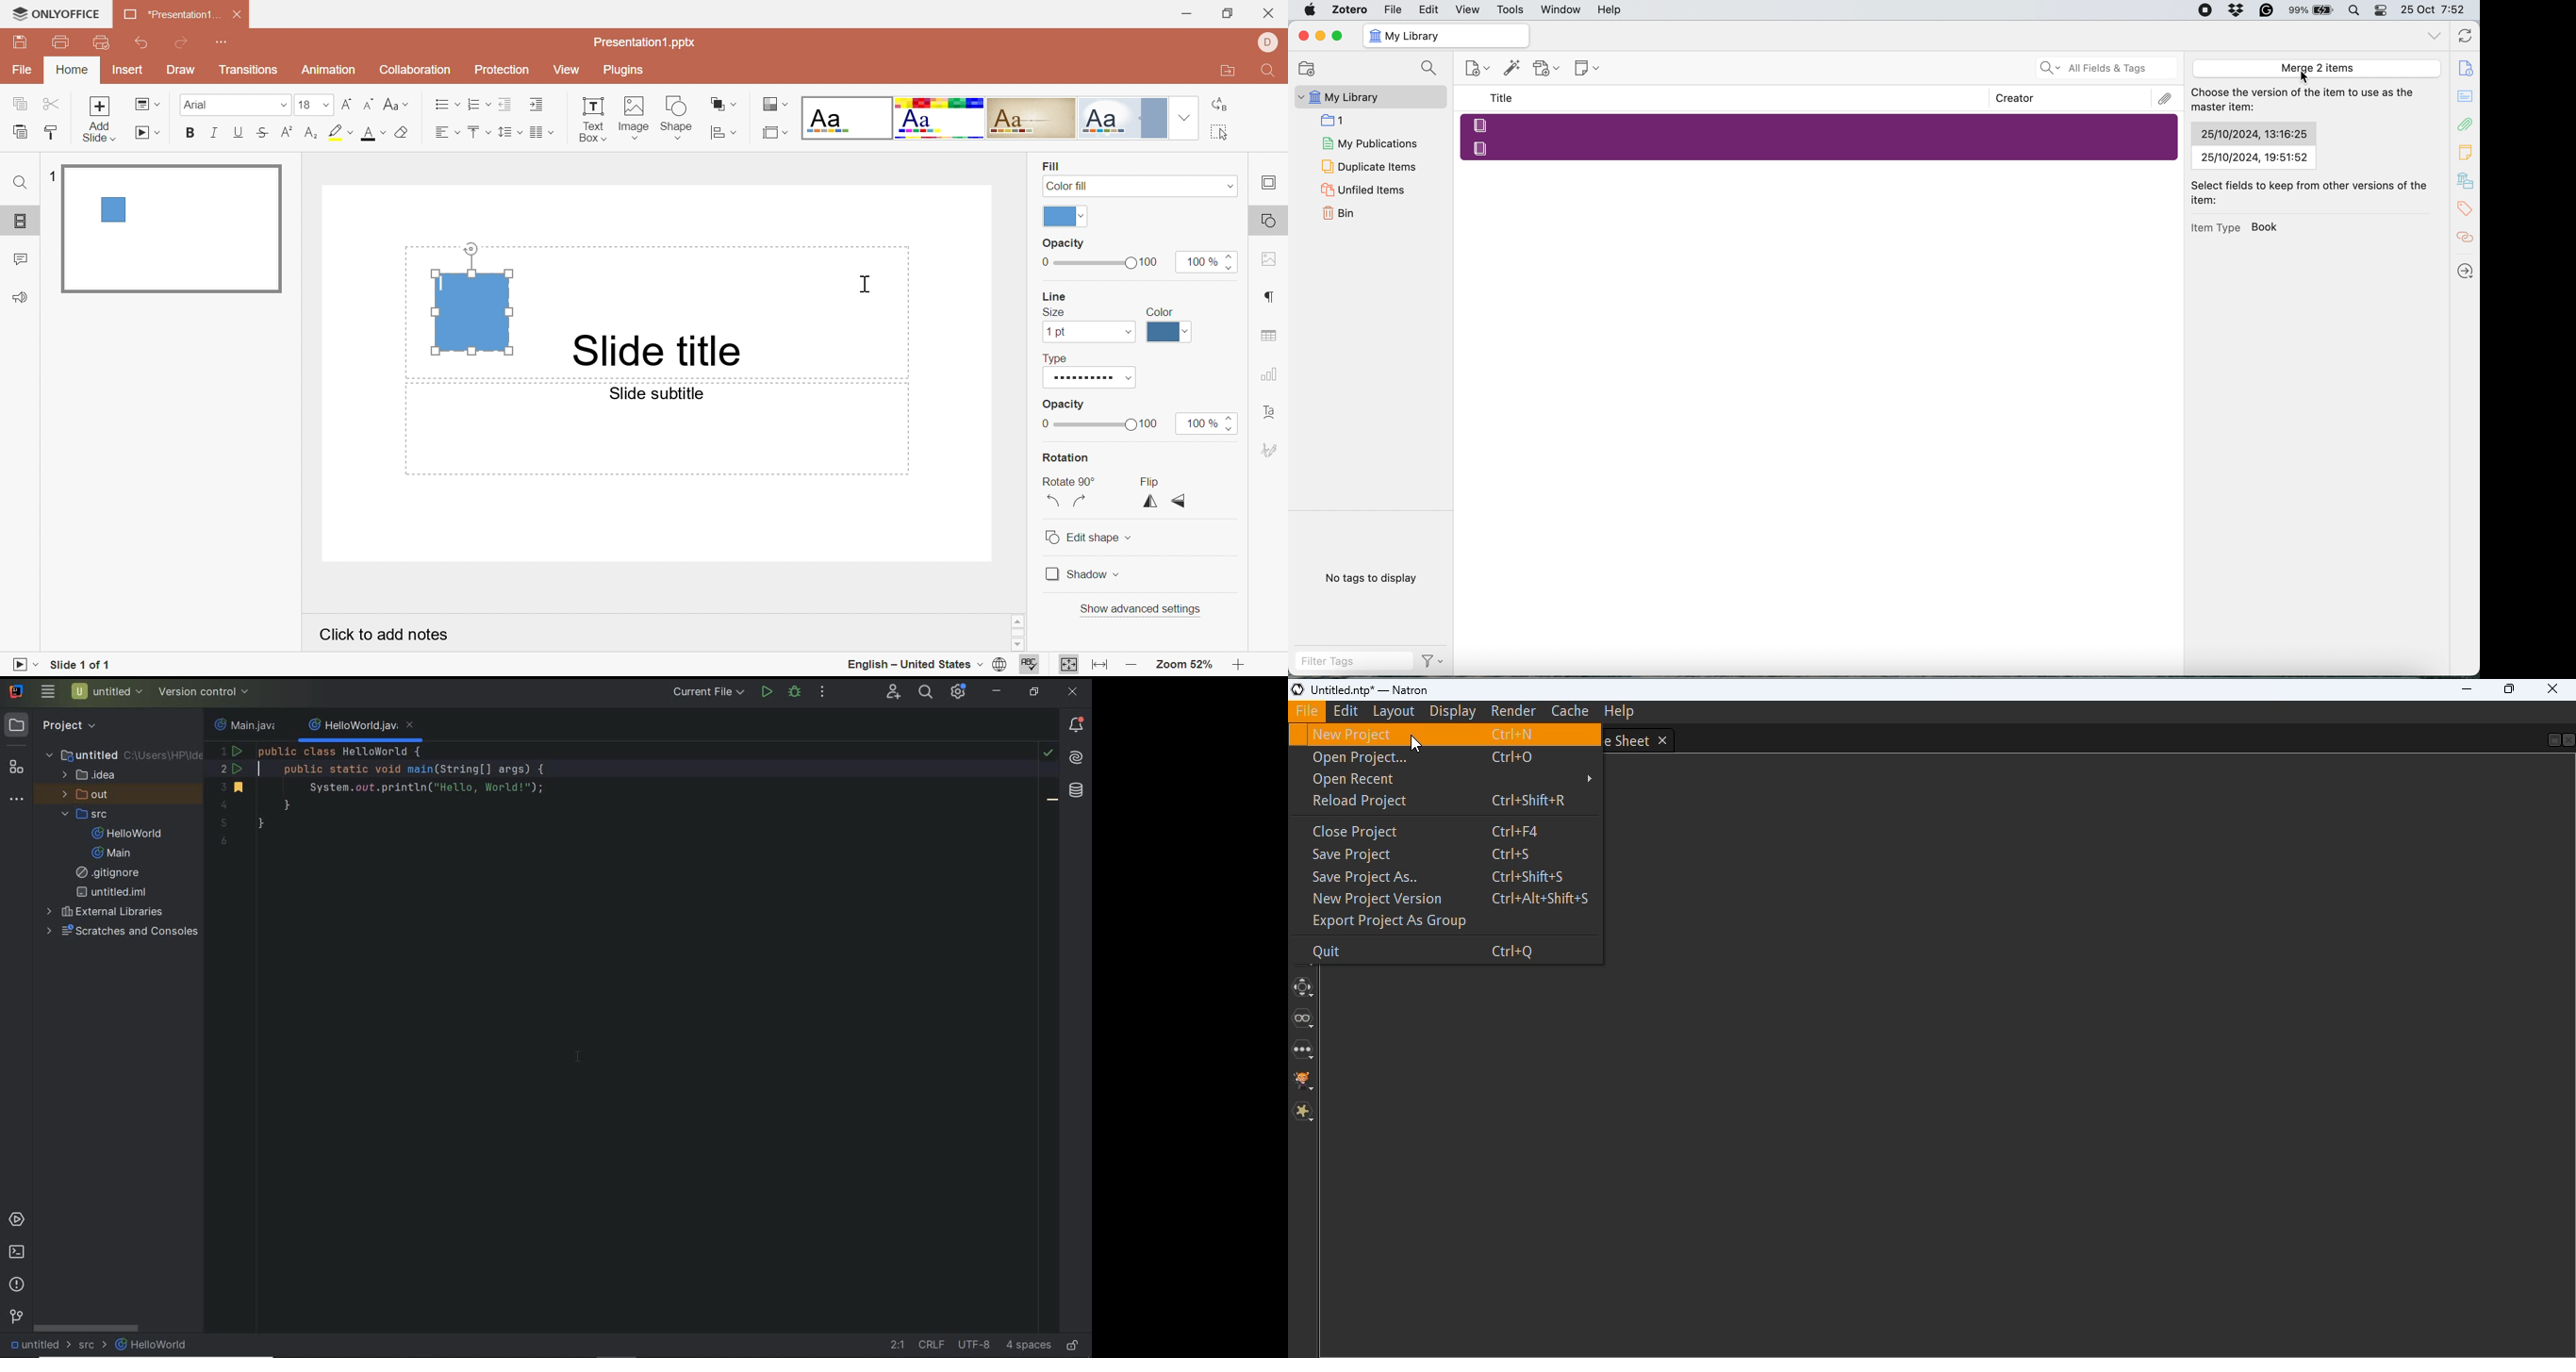 Image resolution: width=2576 pixels, height=1372 pixels. Describe the element at coordinates (1069, 186) in the screenshot. I see `Color fill` at that location.